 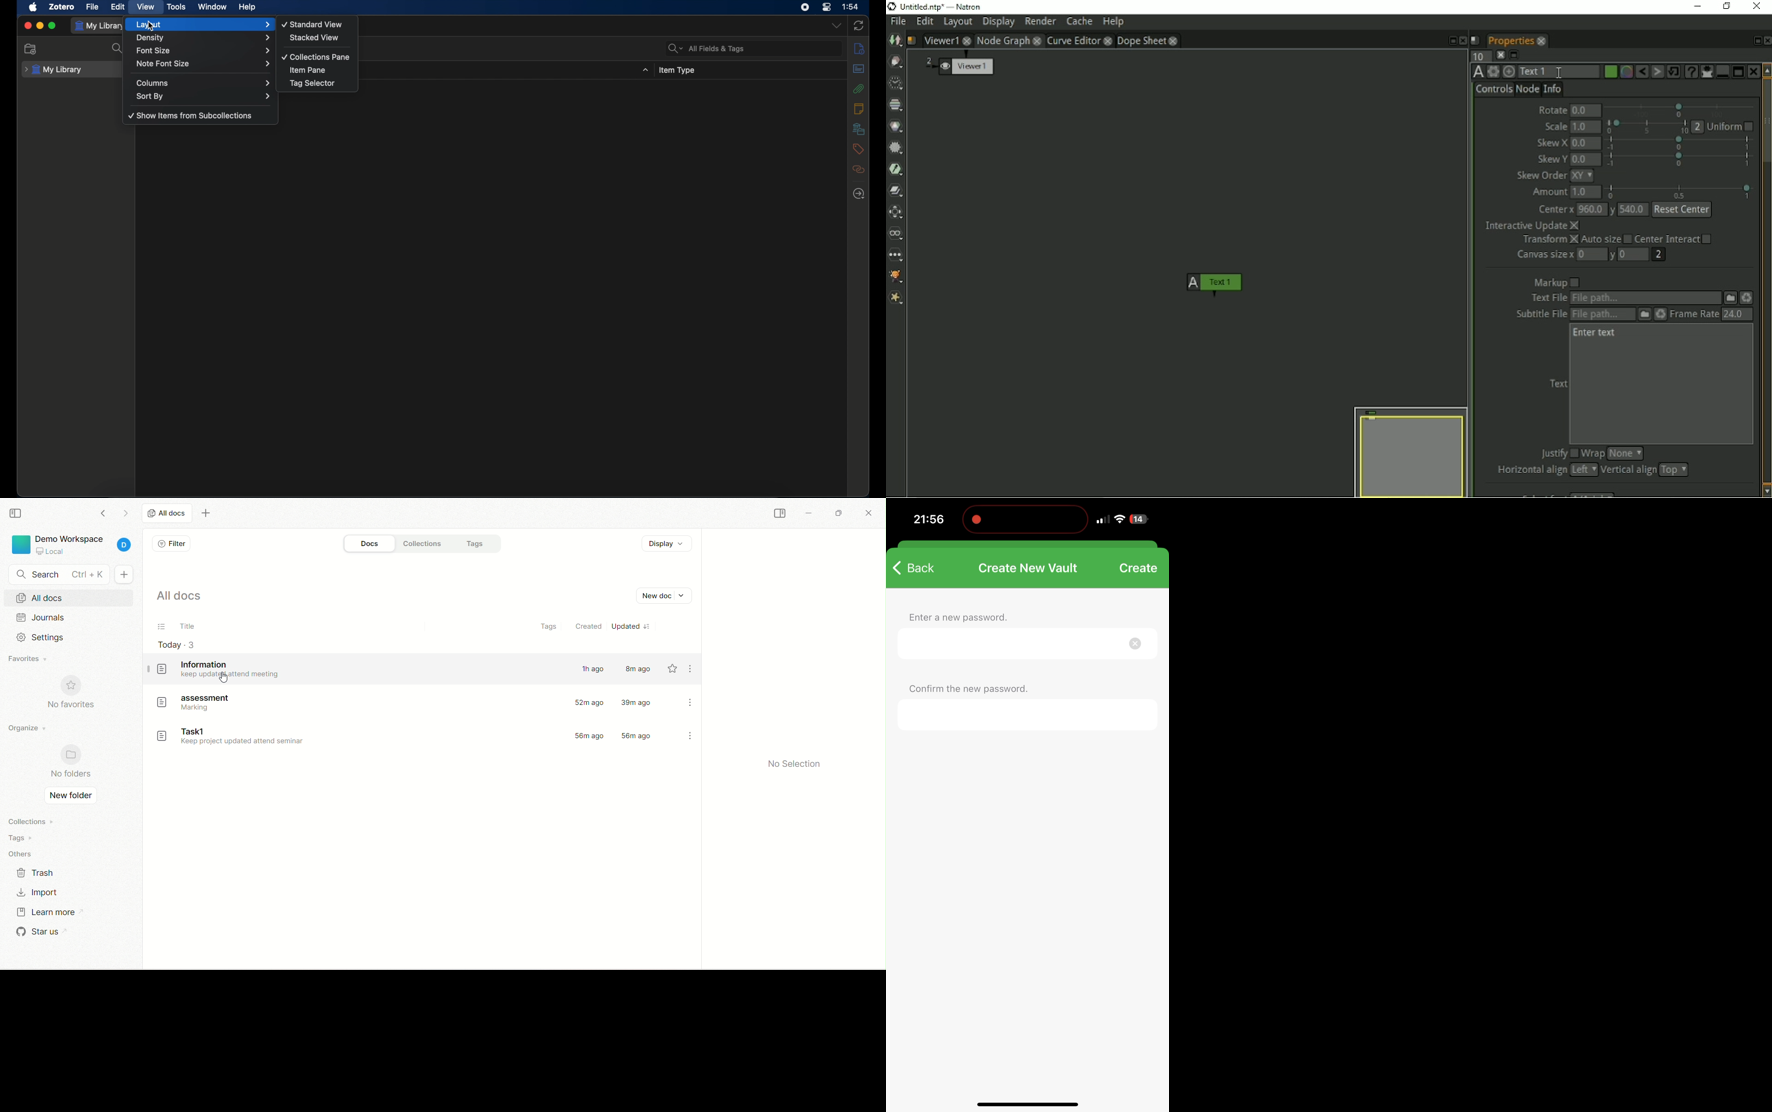 What do you see at coordinates (316, 57) in the screenshot?
I see `collections pane` at bounding box center [316, 57].